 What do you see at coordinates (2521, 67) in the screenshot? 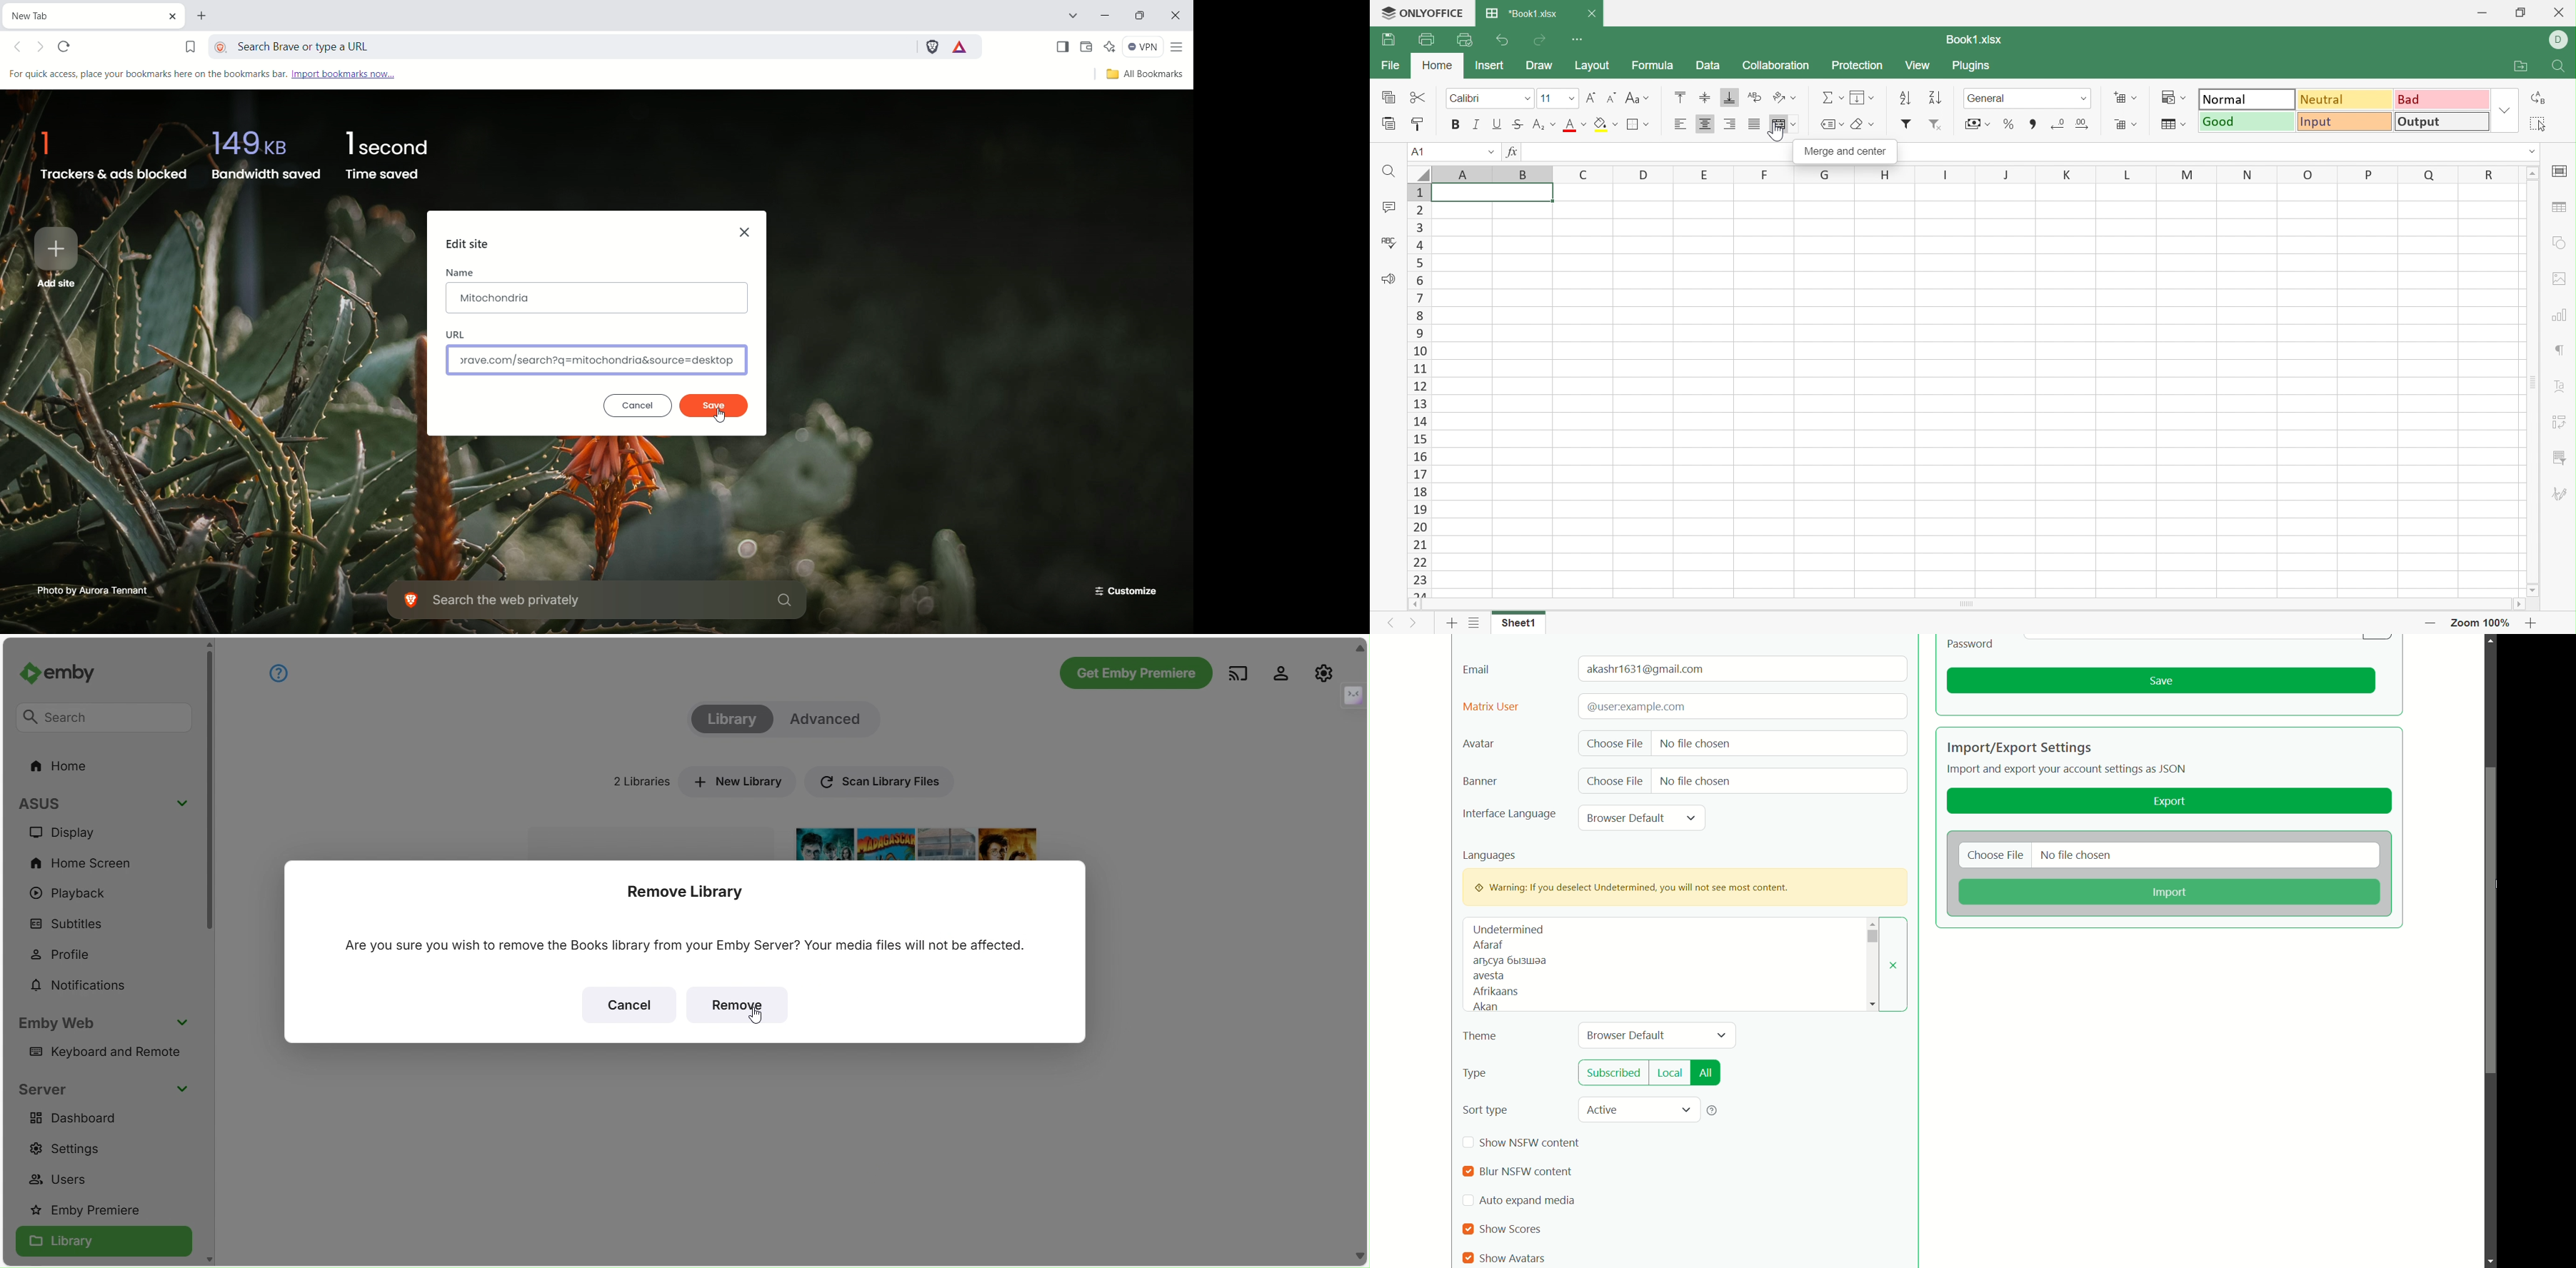
I see `Open file location` at bounding box center [2521, 67].